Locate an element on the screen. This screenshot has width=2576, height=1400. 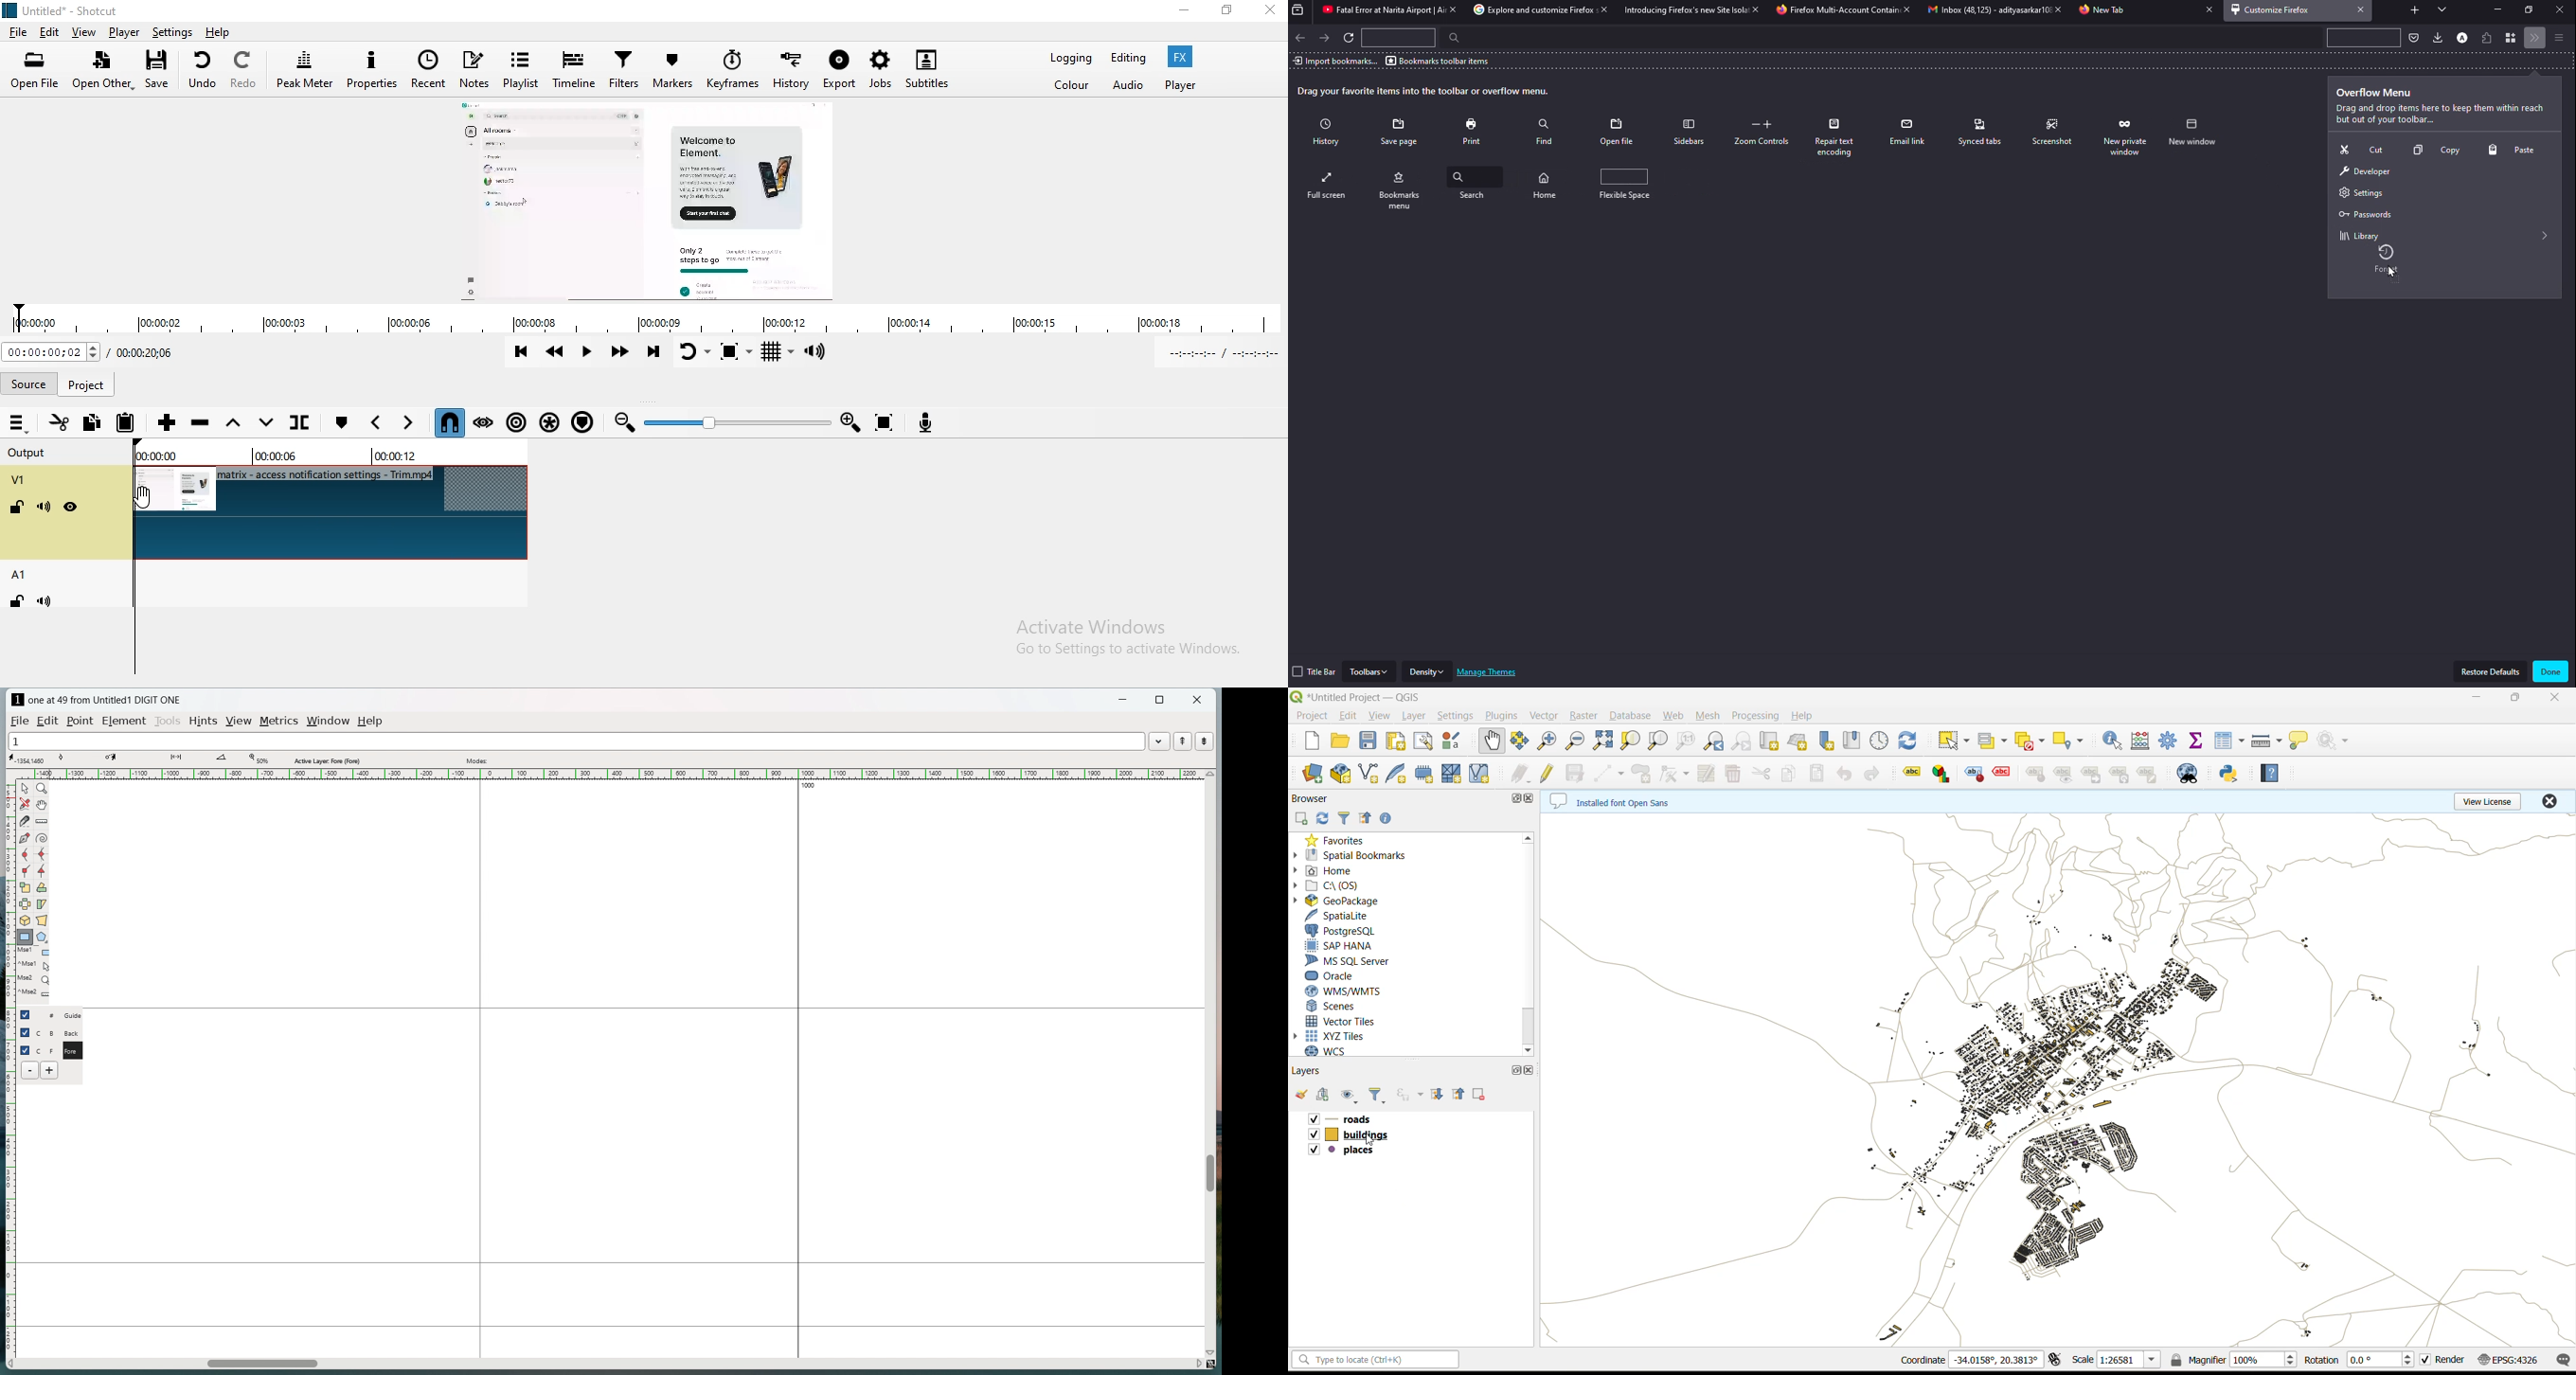
skew selection is located at coordinates (42, 904).